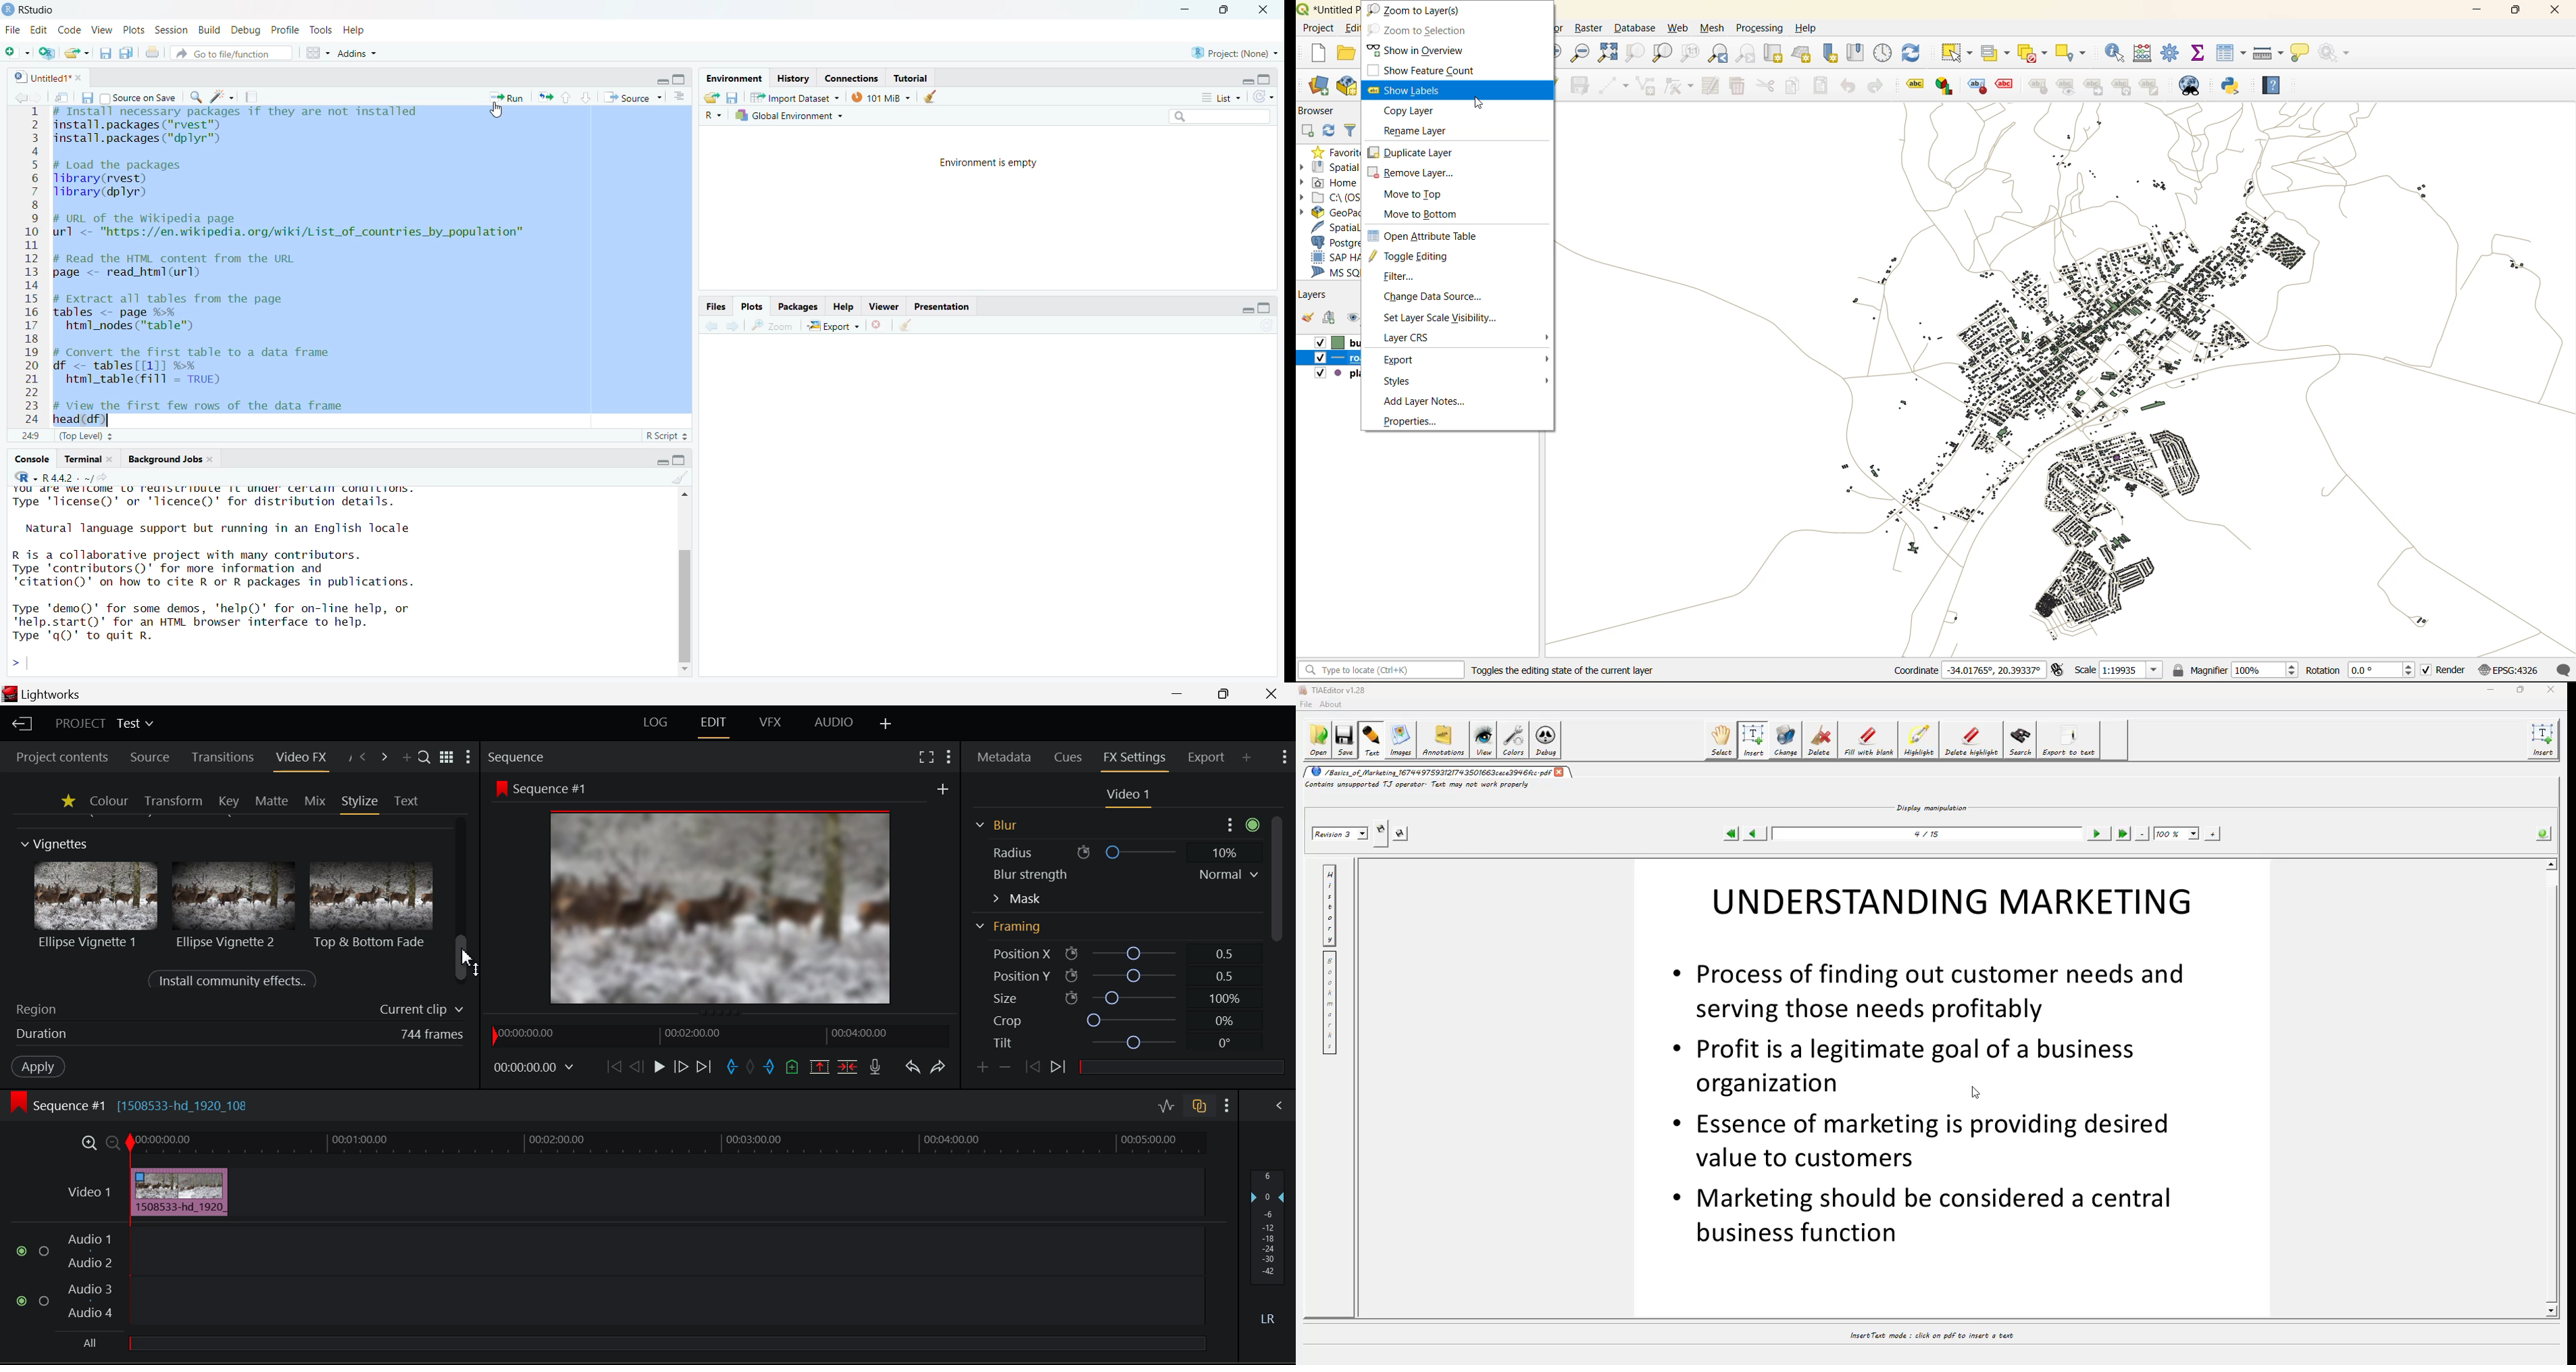  Describe the element at coordinates (2562, 670) in the screenshot. I see `log messages` at that location.